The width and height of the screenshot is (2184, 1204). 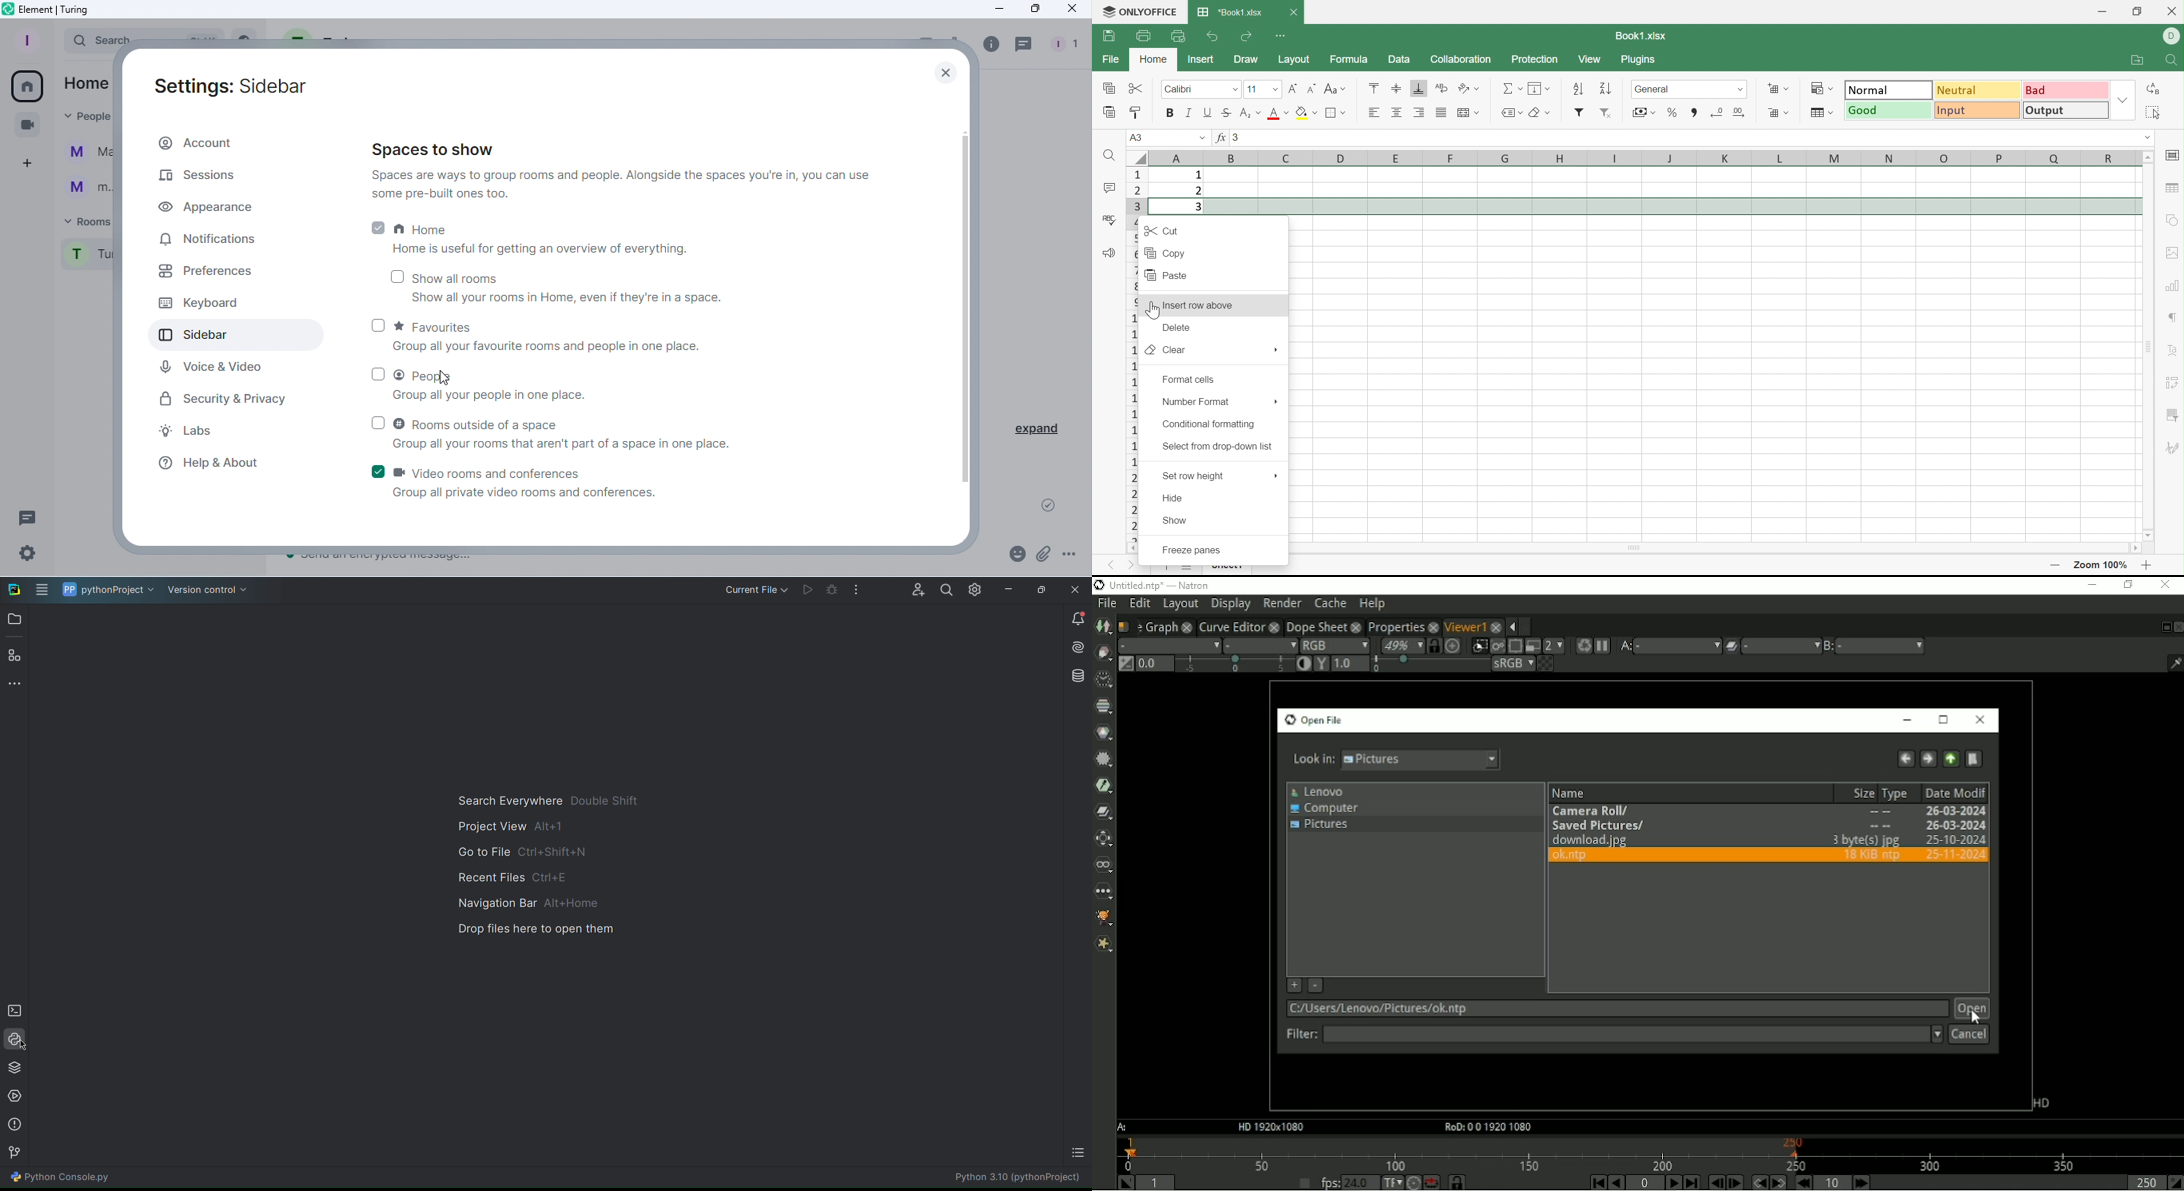 I want to click on Slicer settings, so click(x=2173, y=415).